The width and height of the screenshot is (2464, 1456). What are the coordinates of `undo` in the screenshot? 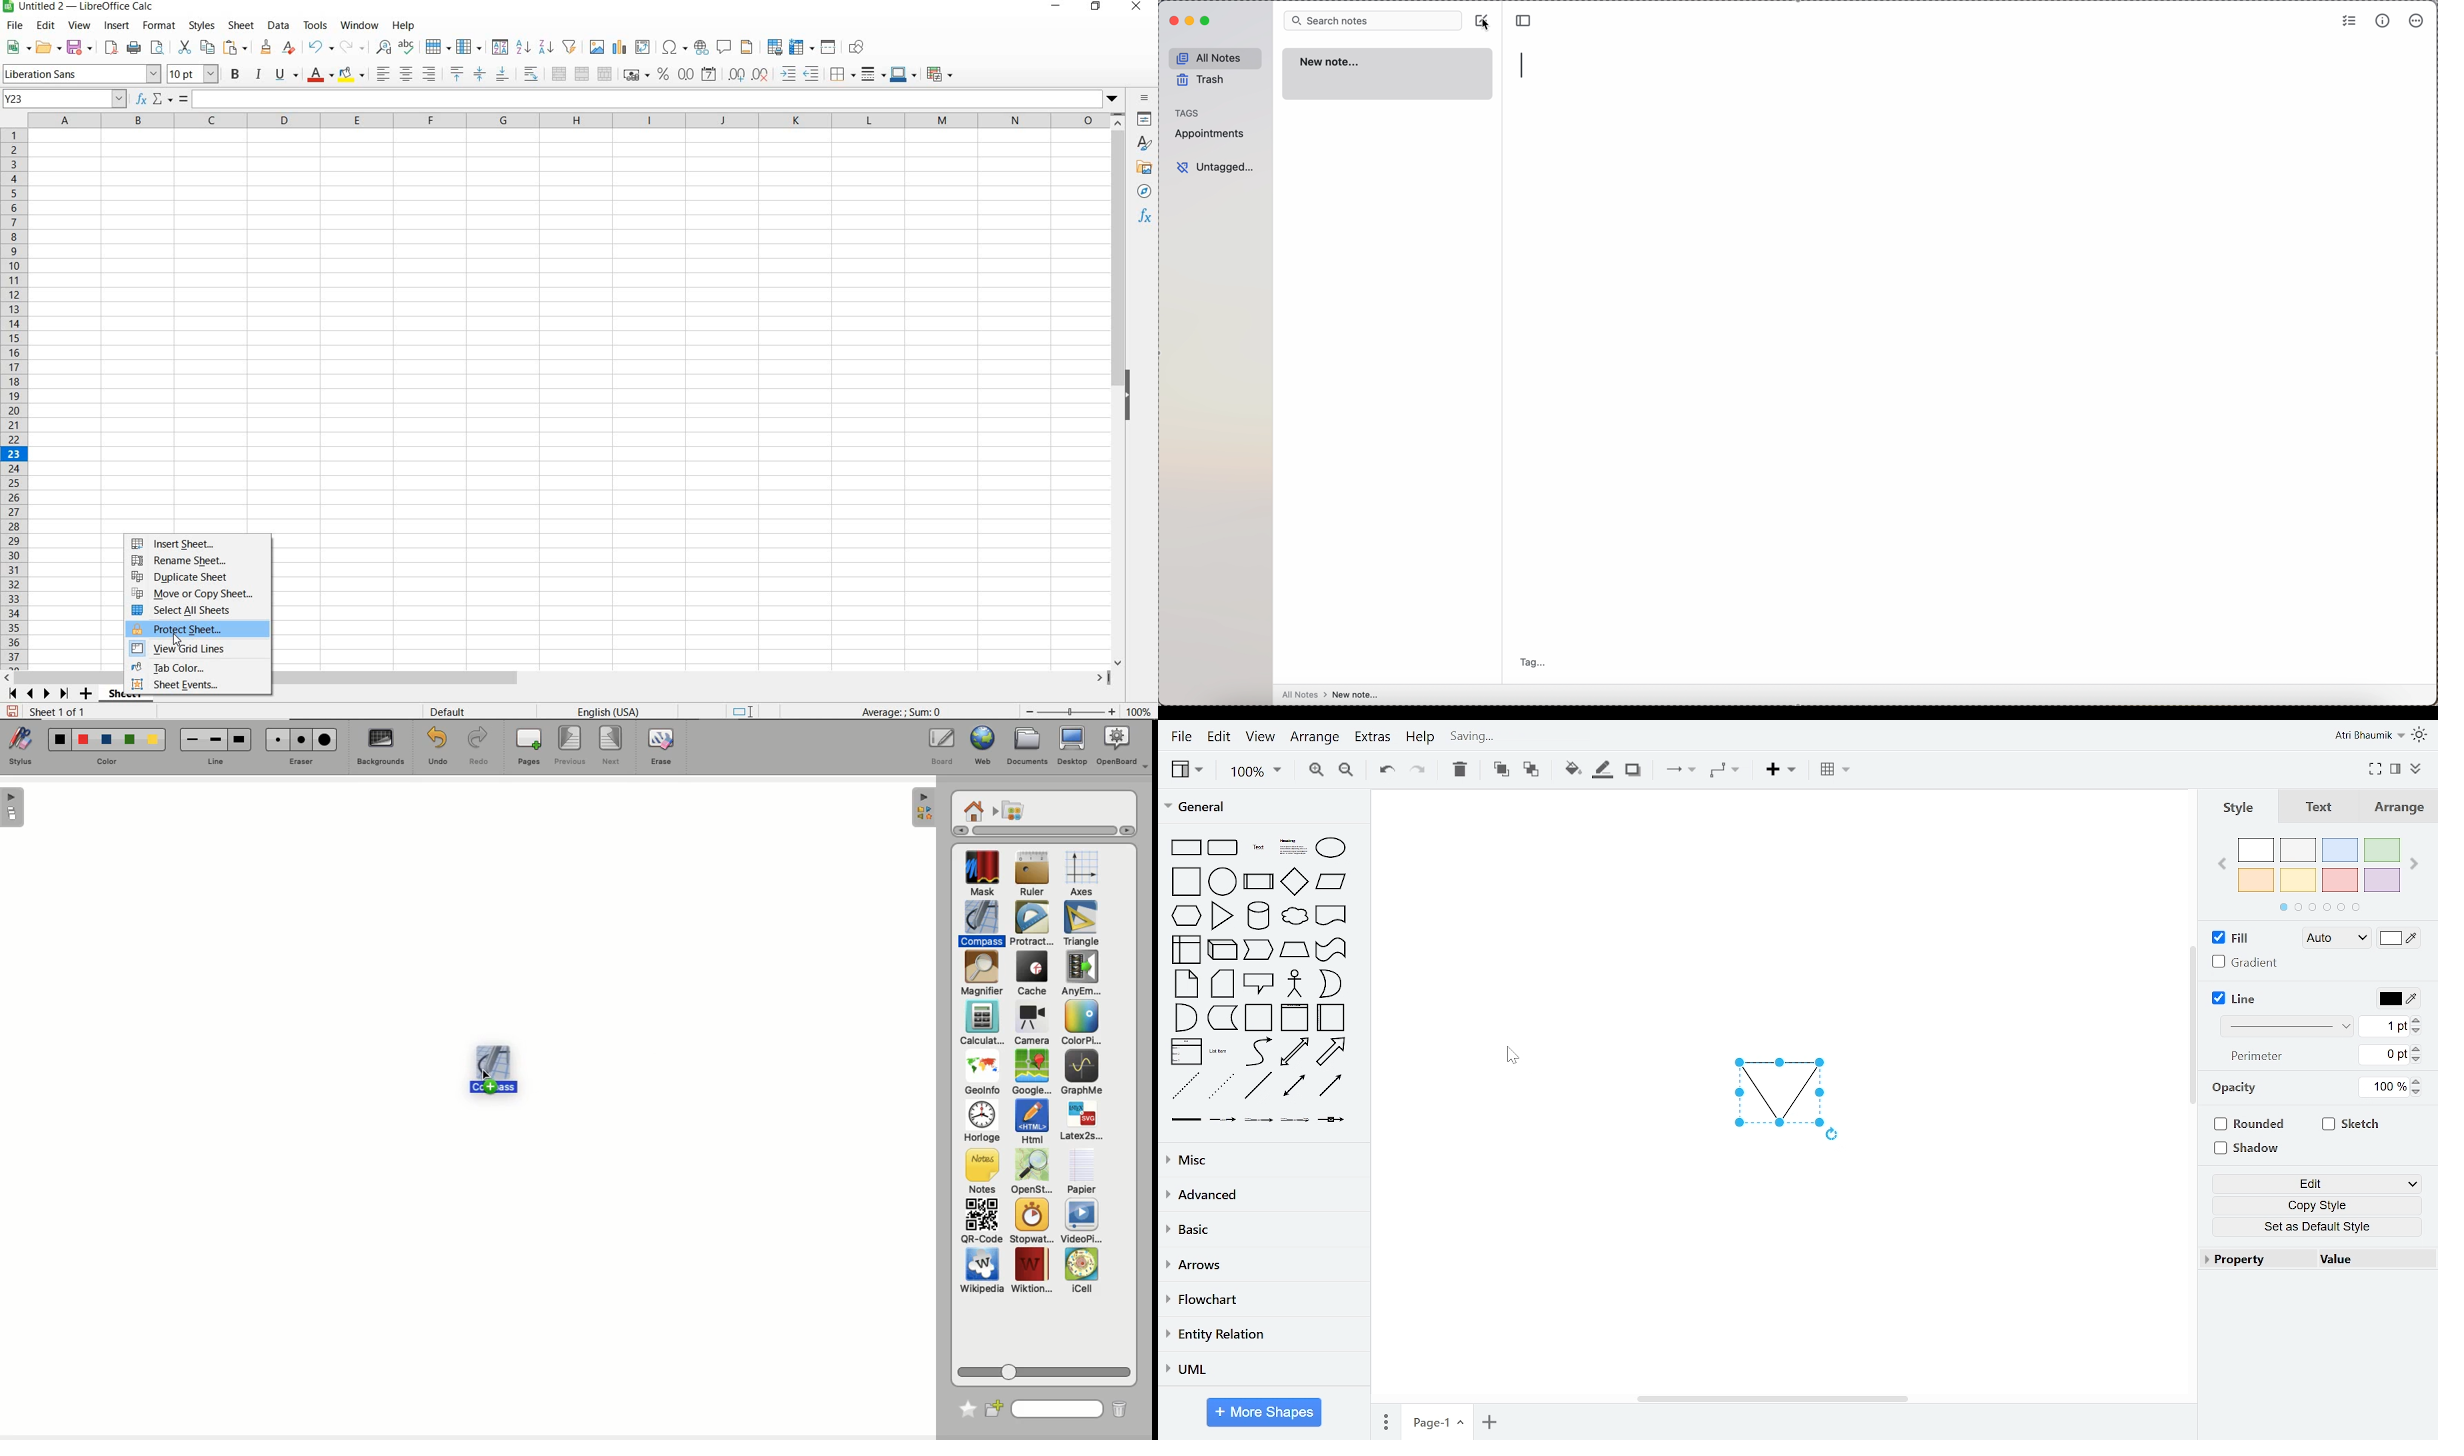 It's located at (1384, 771).